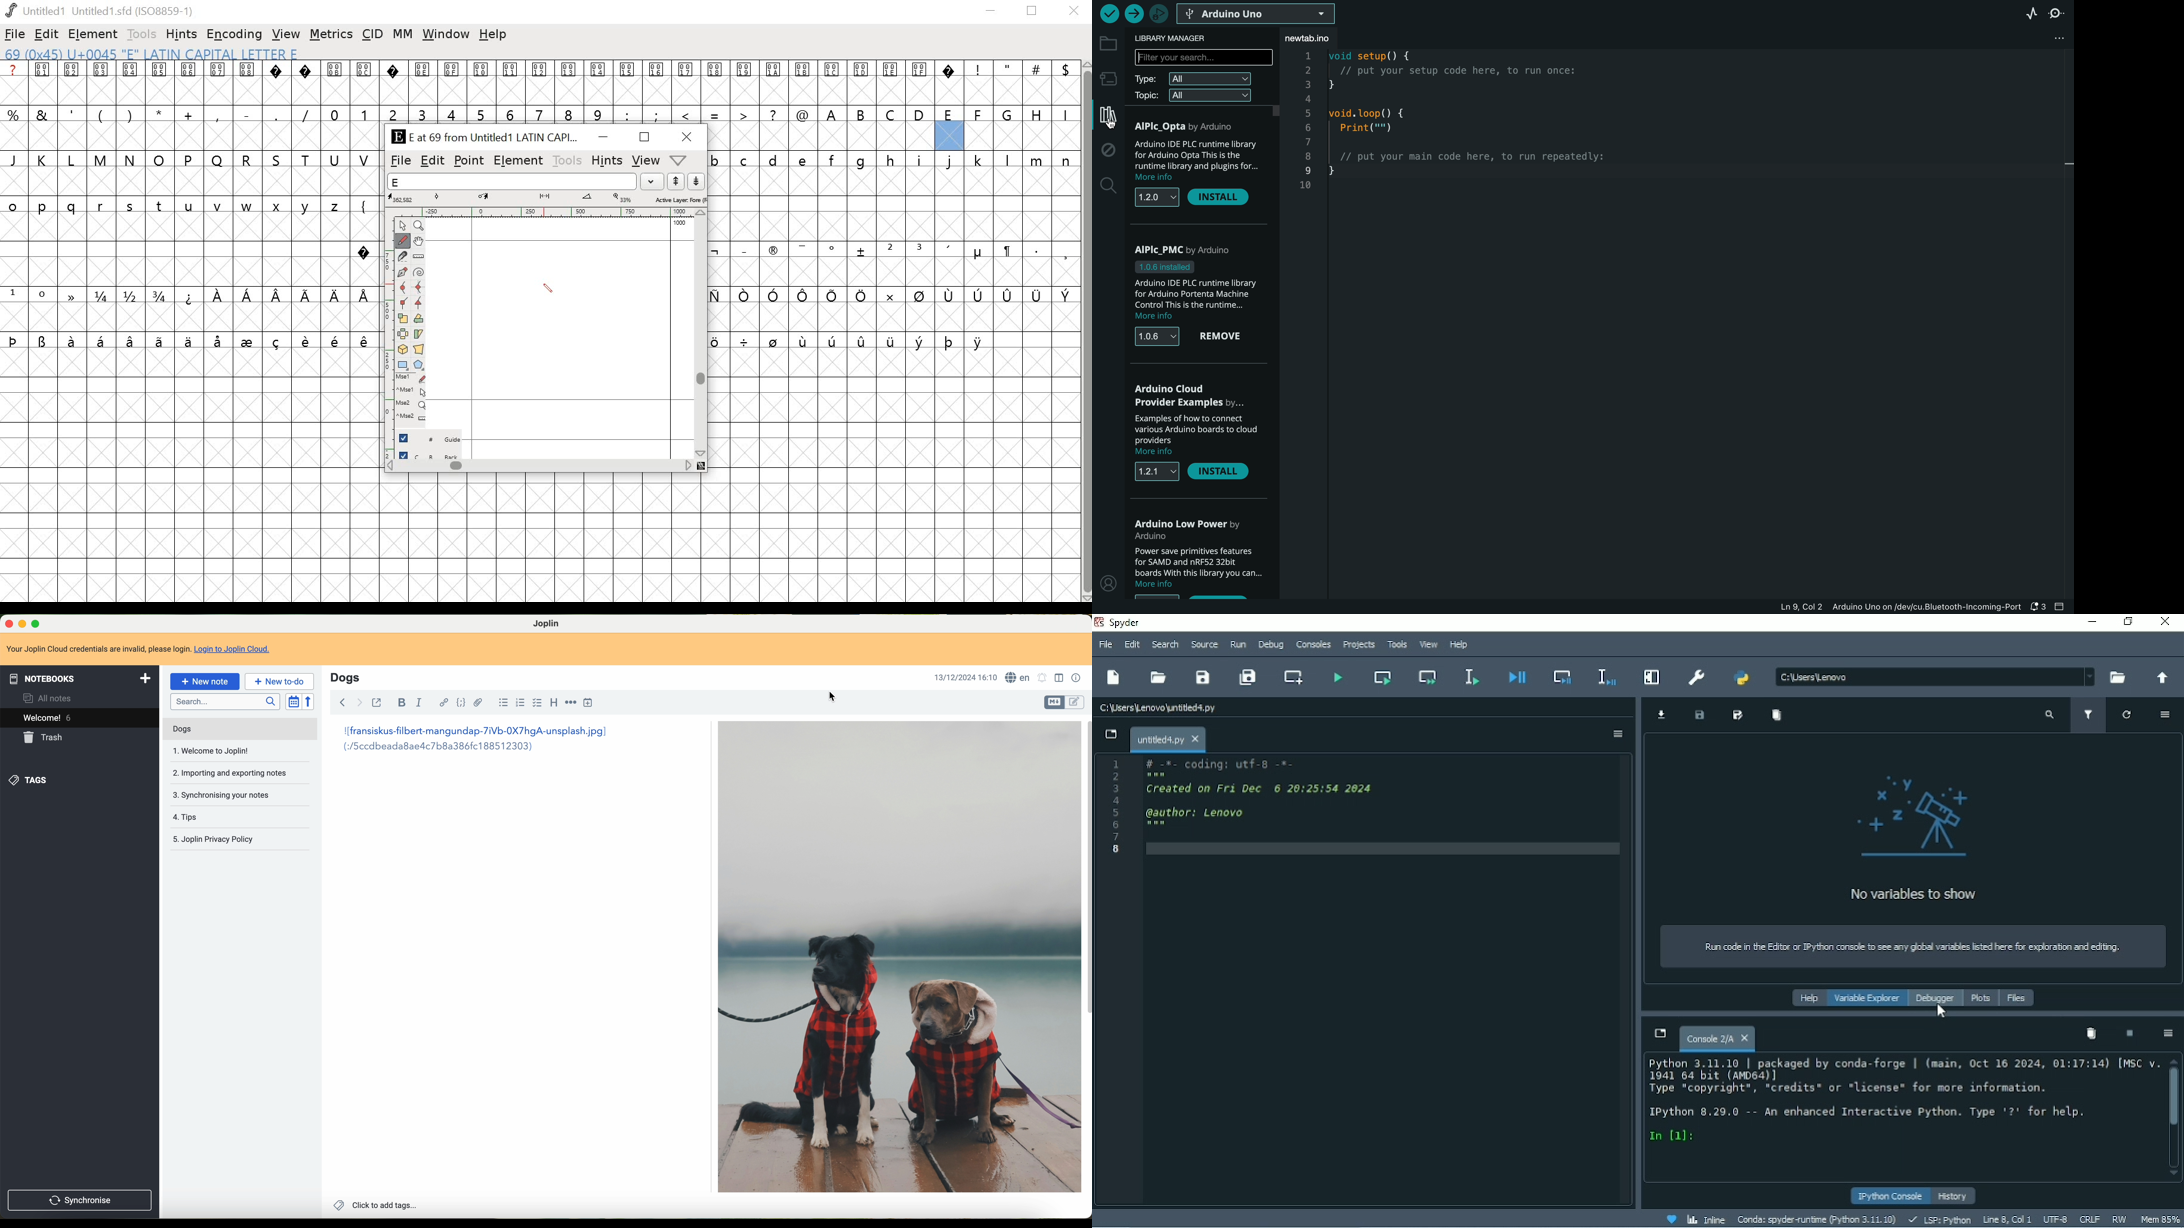 The height and width of the screenshot is (1232, 2184). What do you see at coordinates (1085, 872) in the screenshot?
I see `scroll bar` at bounding box center [1085, 872].